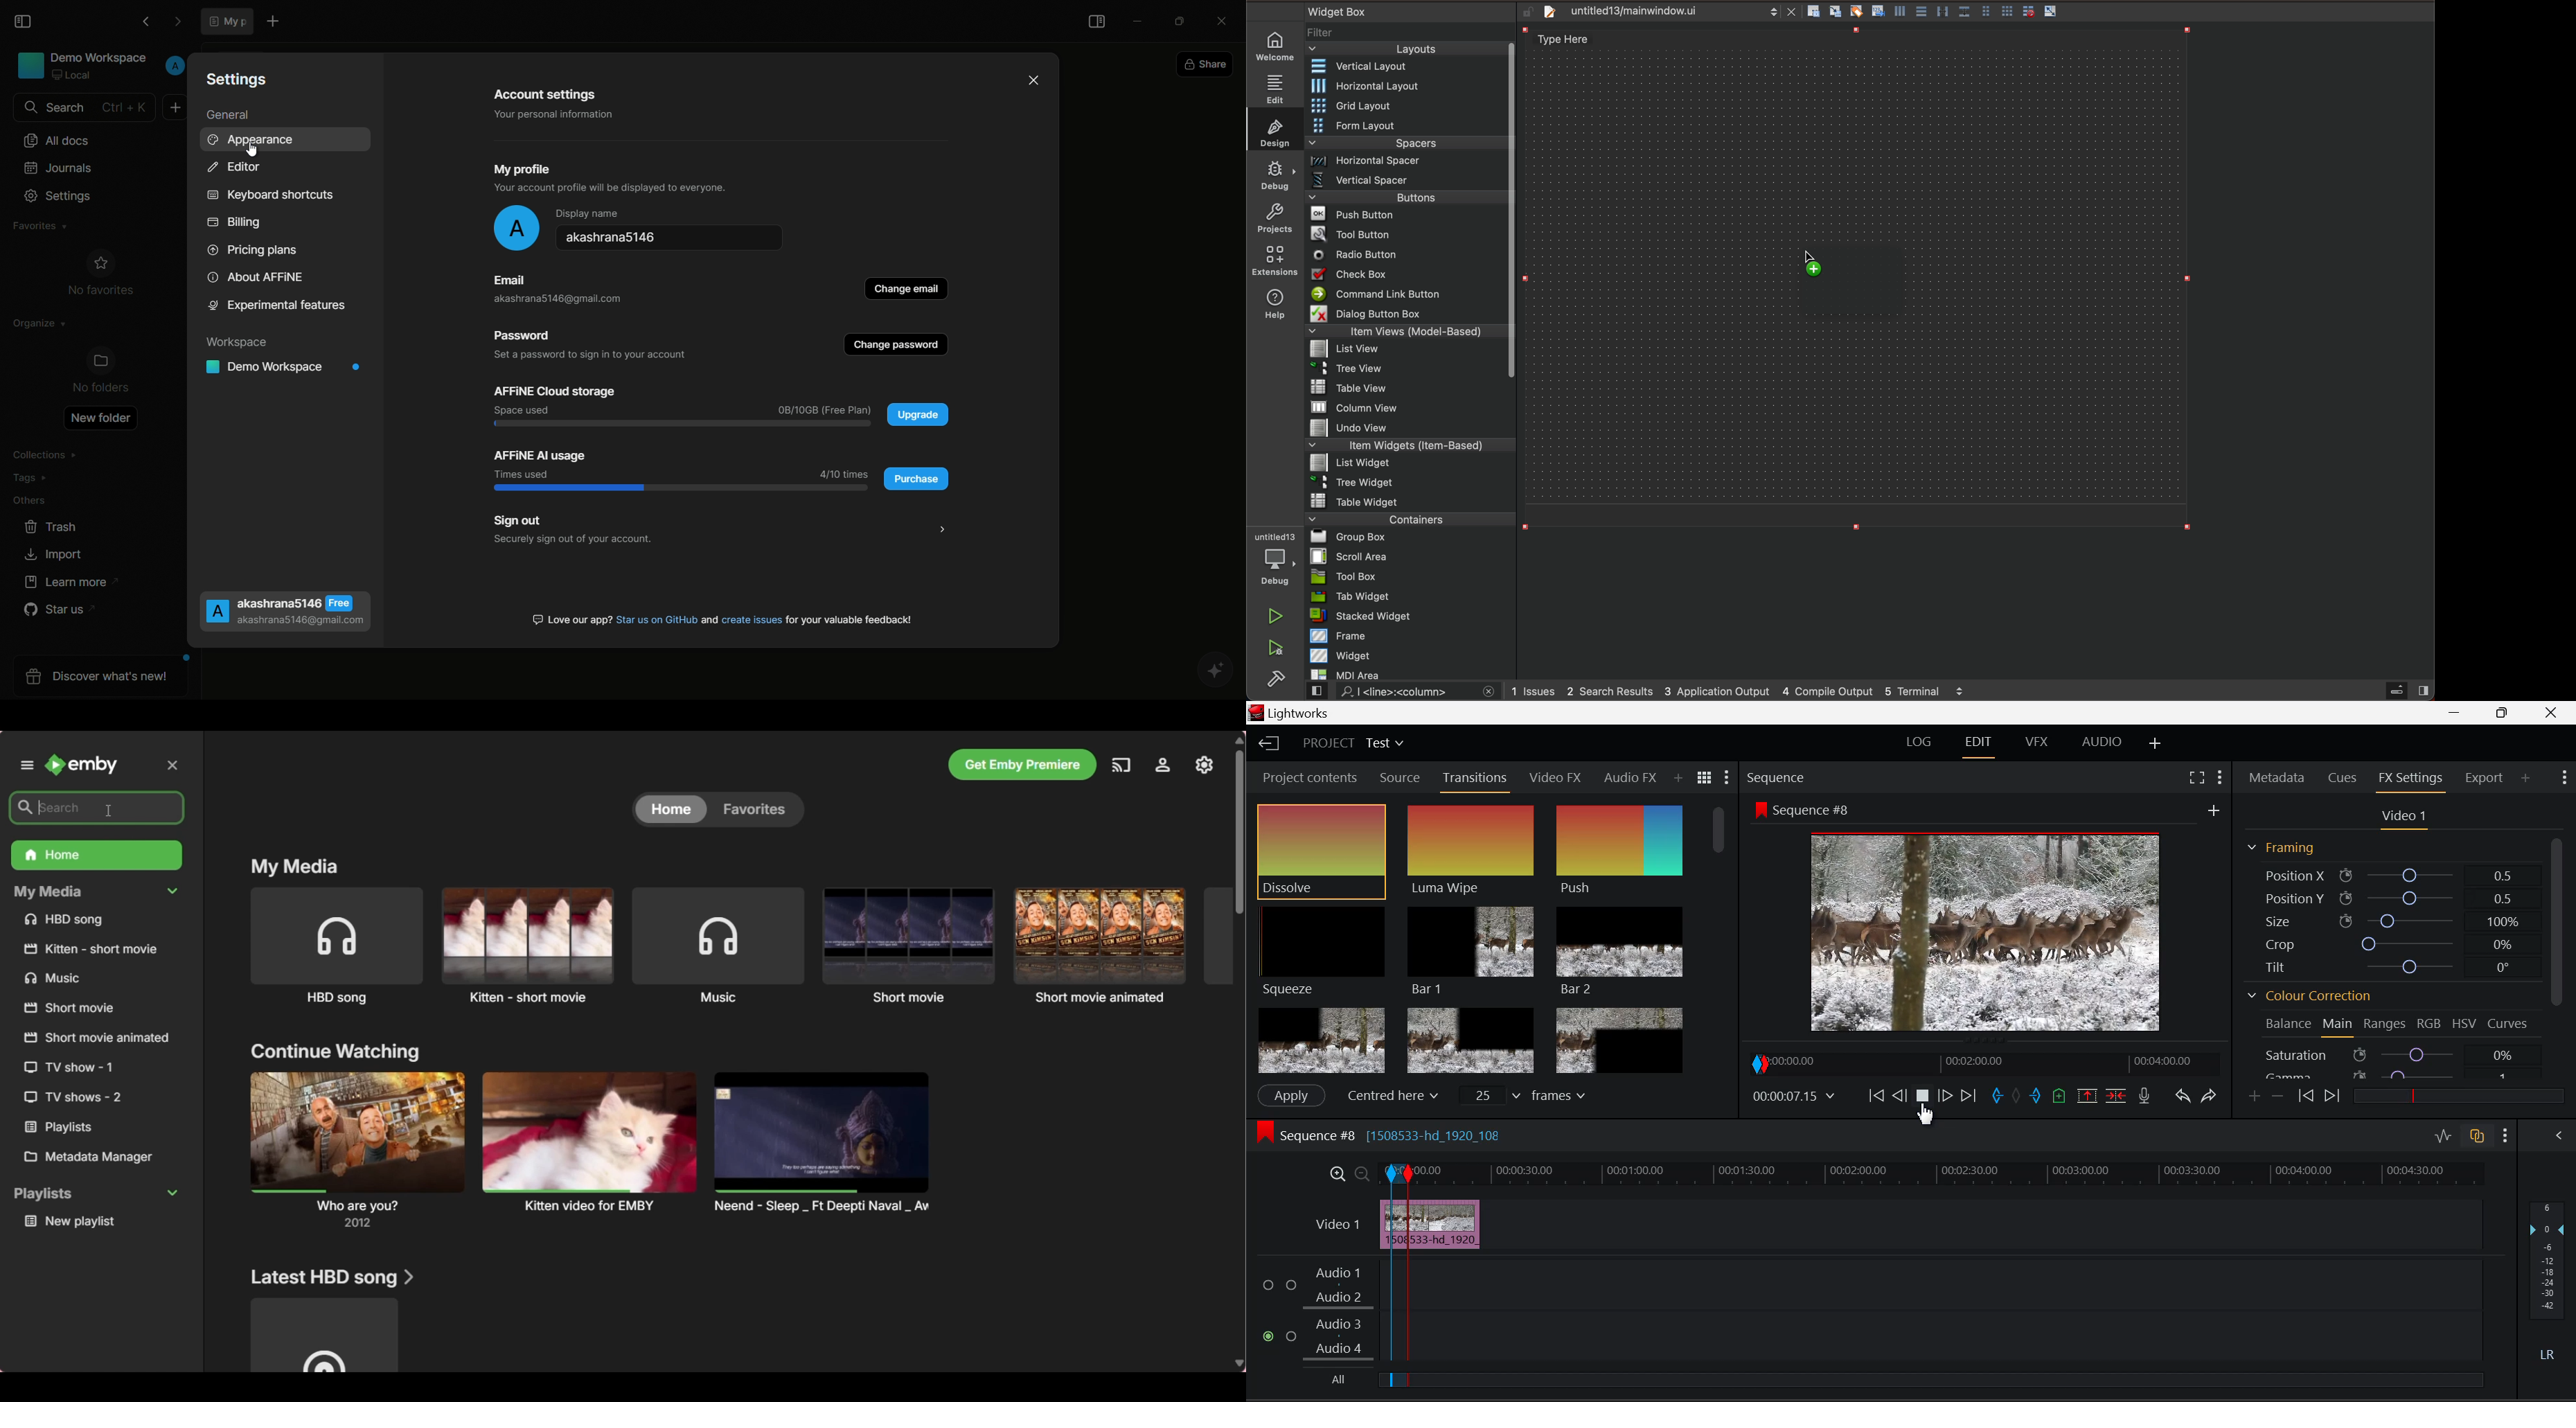 The width and height of the screenshot is (2576, 1428). What do you see at coordinates (1404, 693) in the screenshot?
I see `search` at bounding box center [1404, 693].